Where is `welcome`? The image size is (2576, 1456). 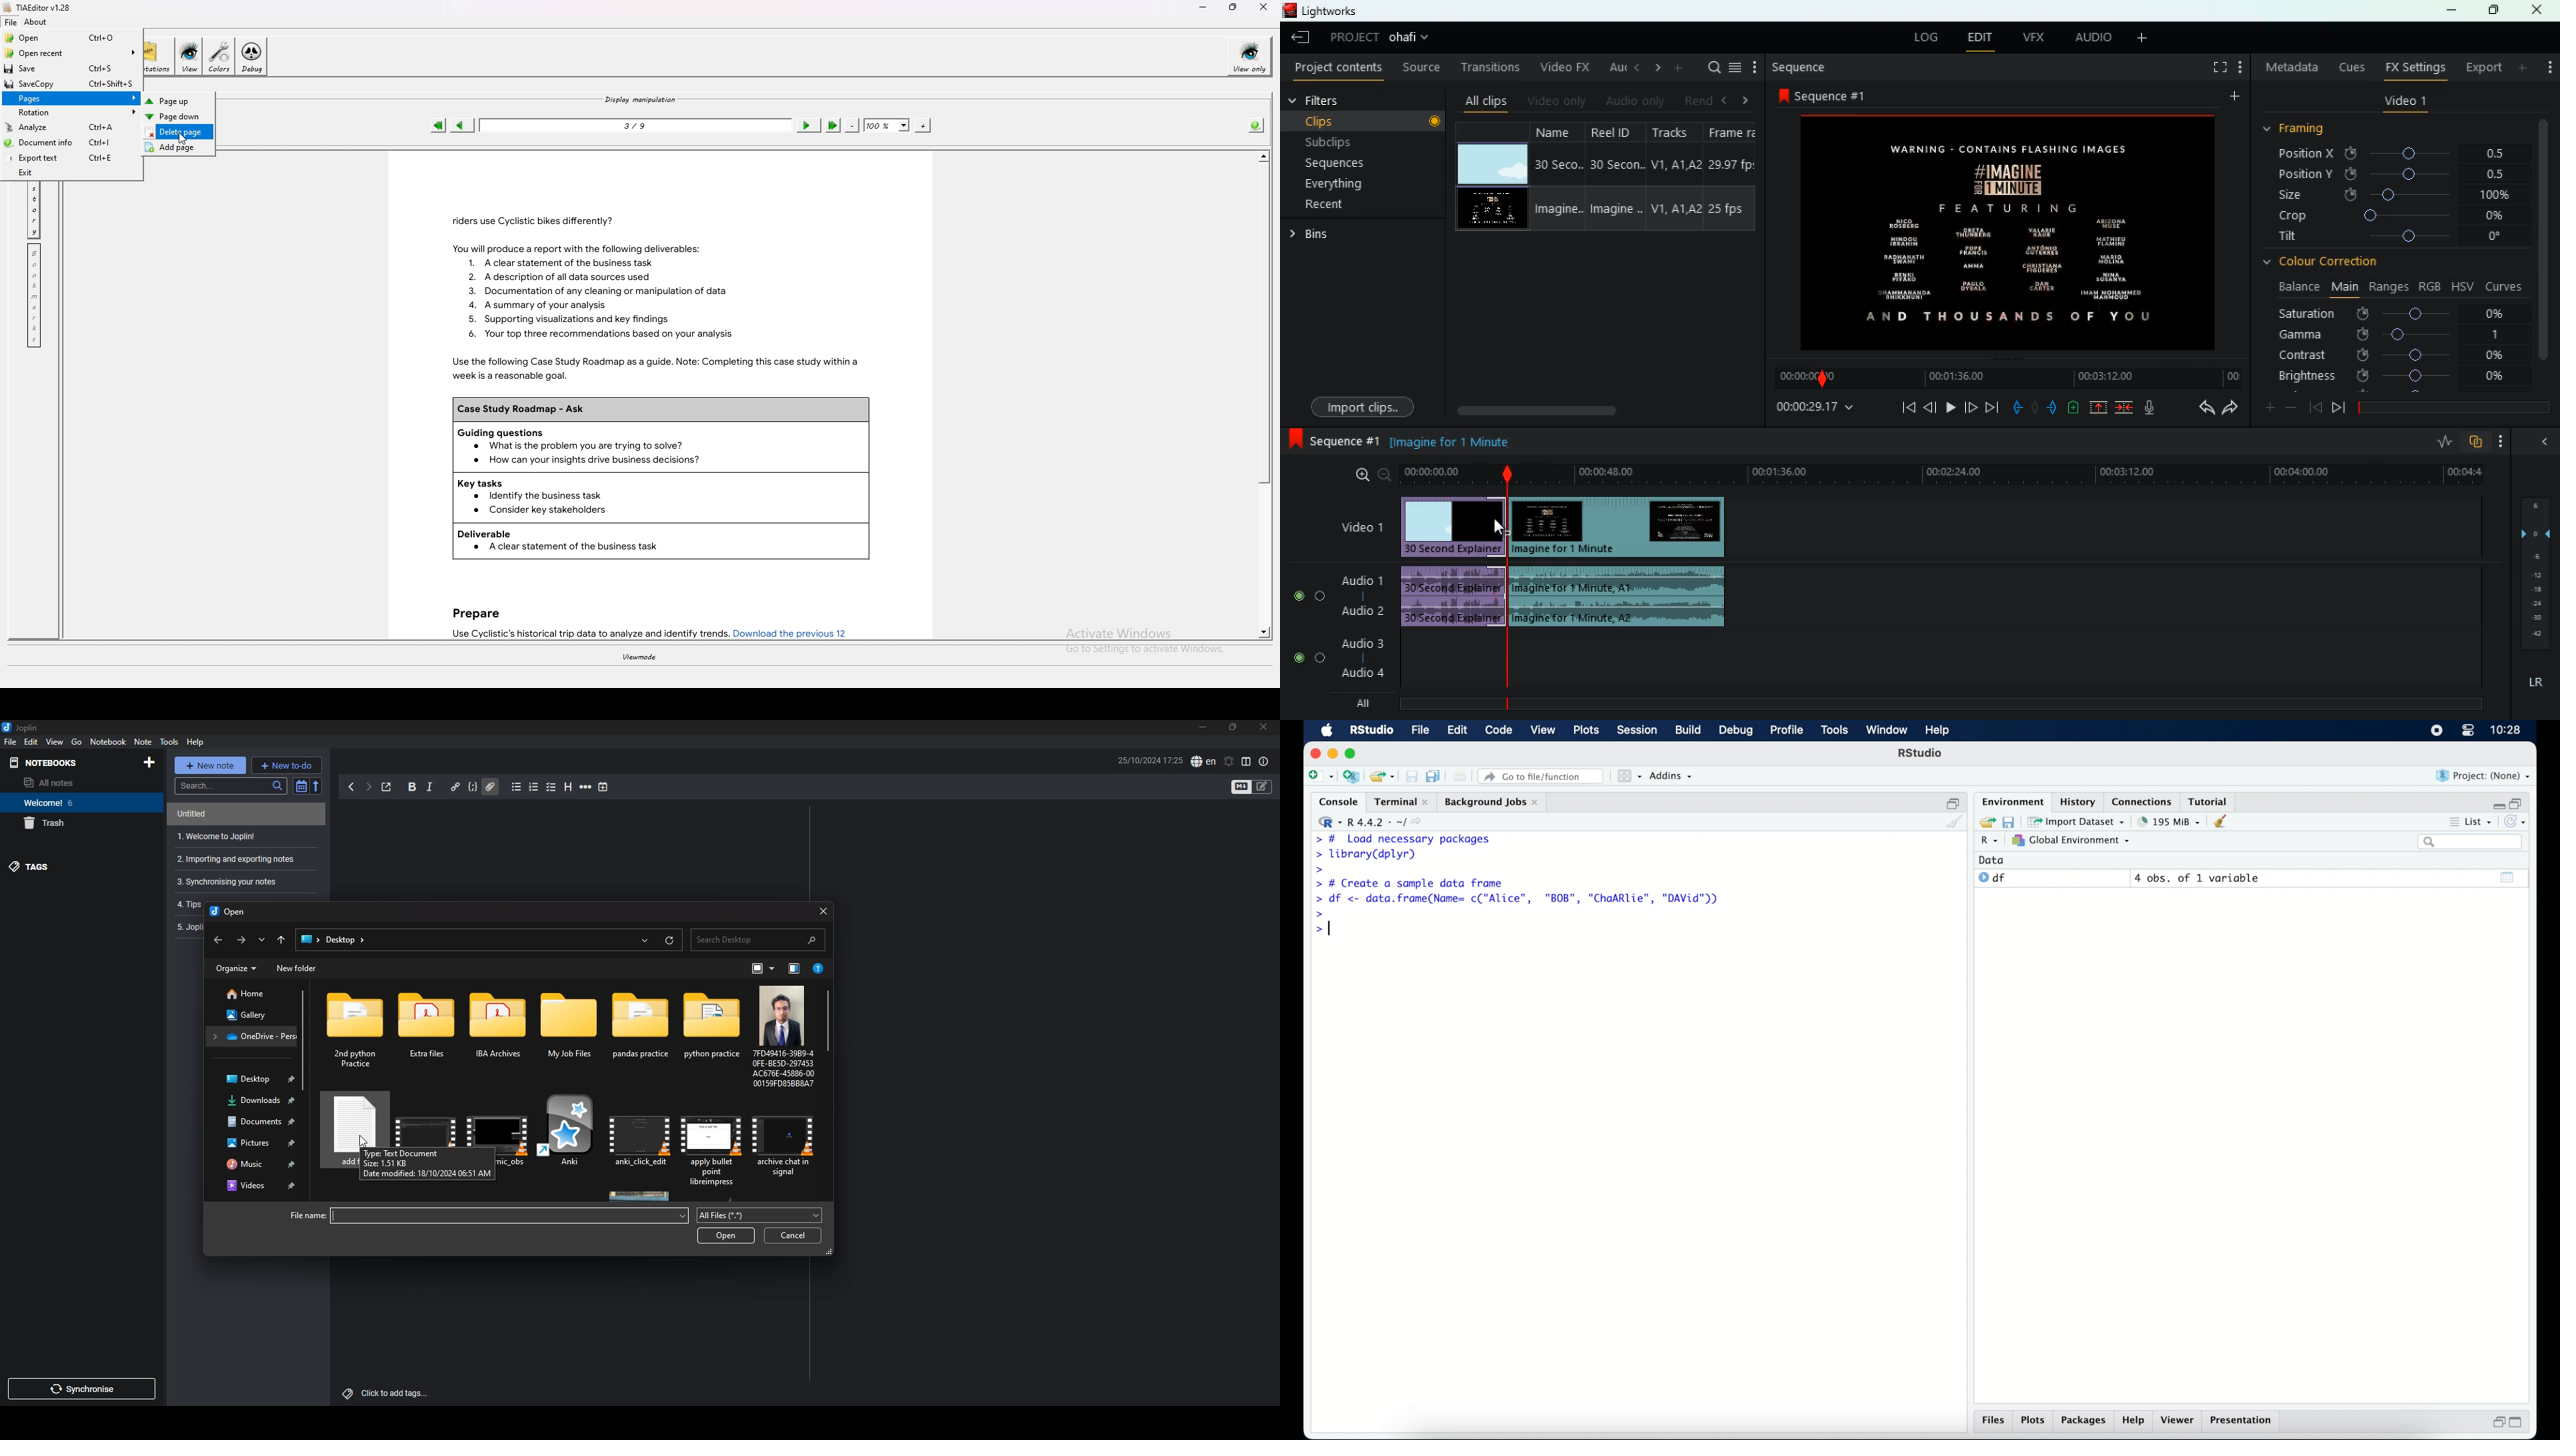 welcome is located at coordinates (73, 802).